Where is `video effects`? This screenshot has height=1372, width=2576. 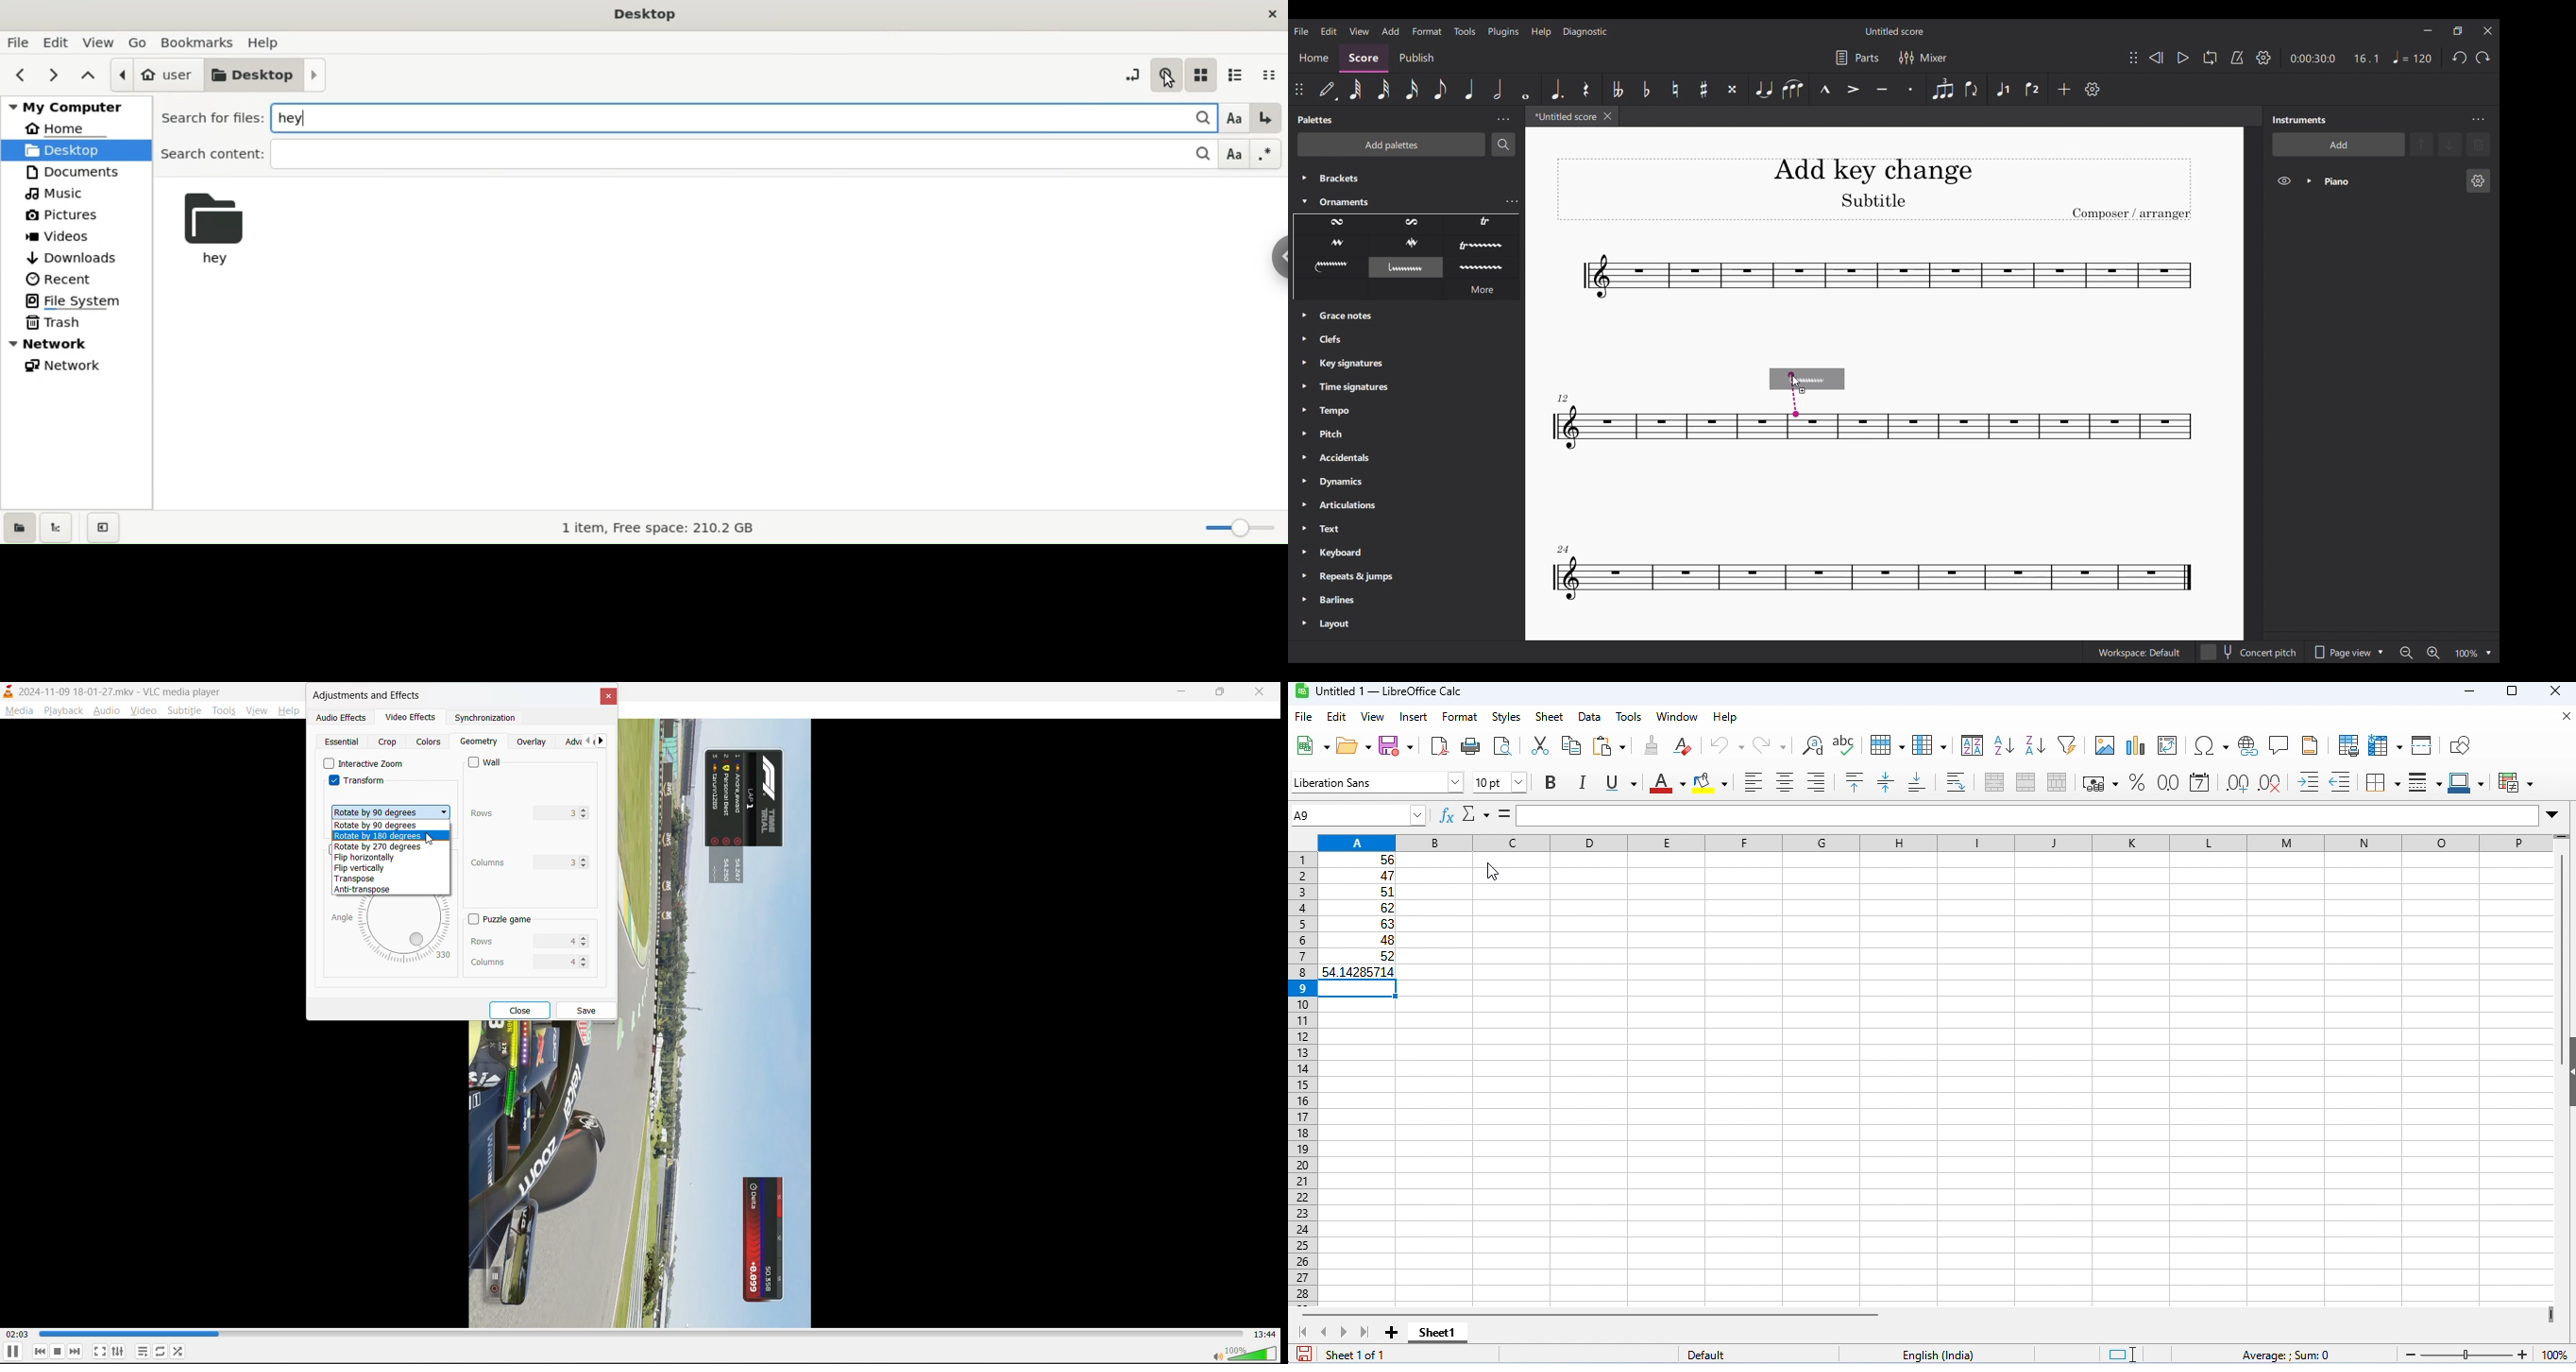 video effects is located at coordinates (405, 716).